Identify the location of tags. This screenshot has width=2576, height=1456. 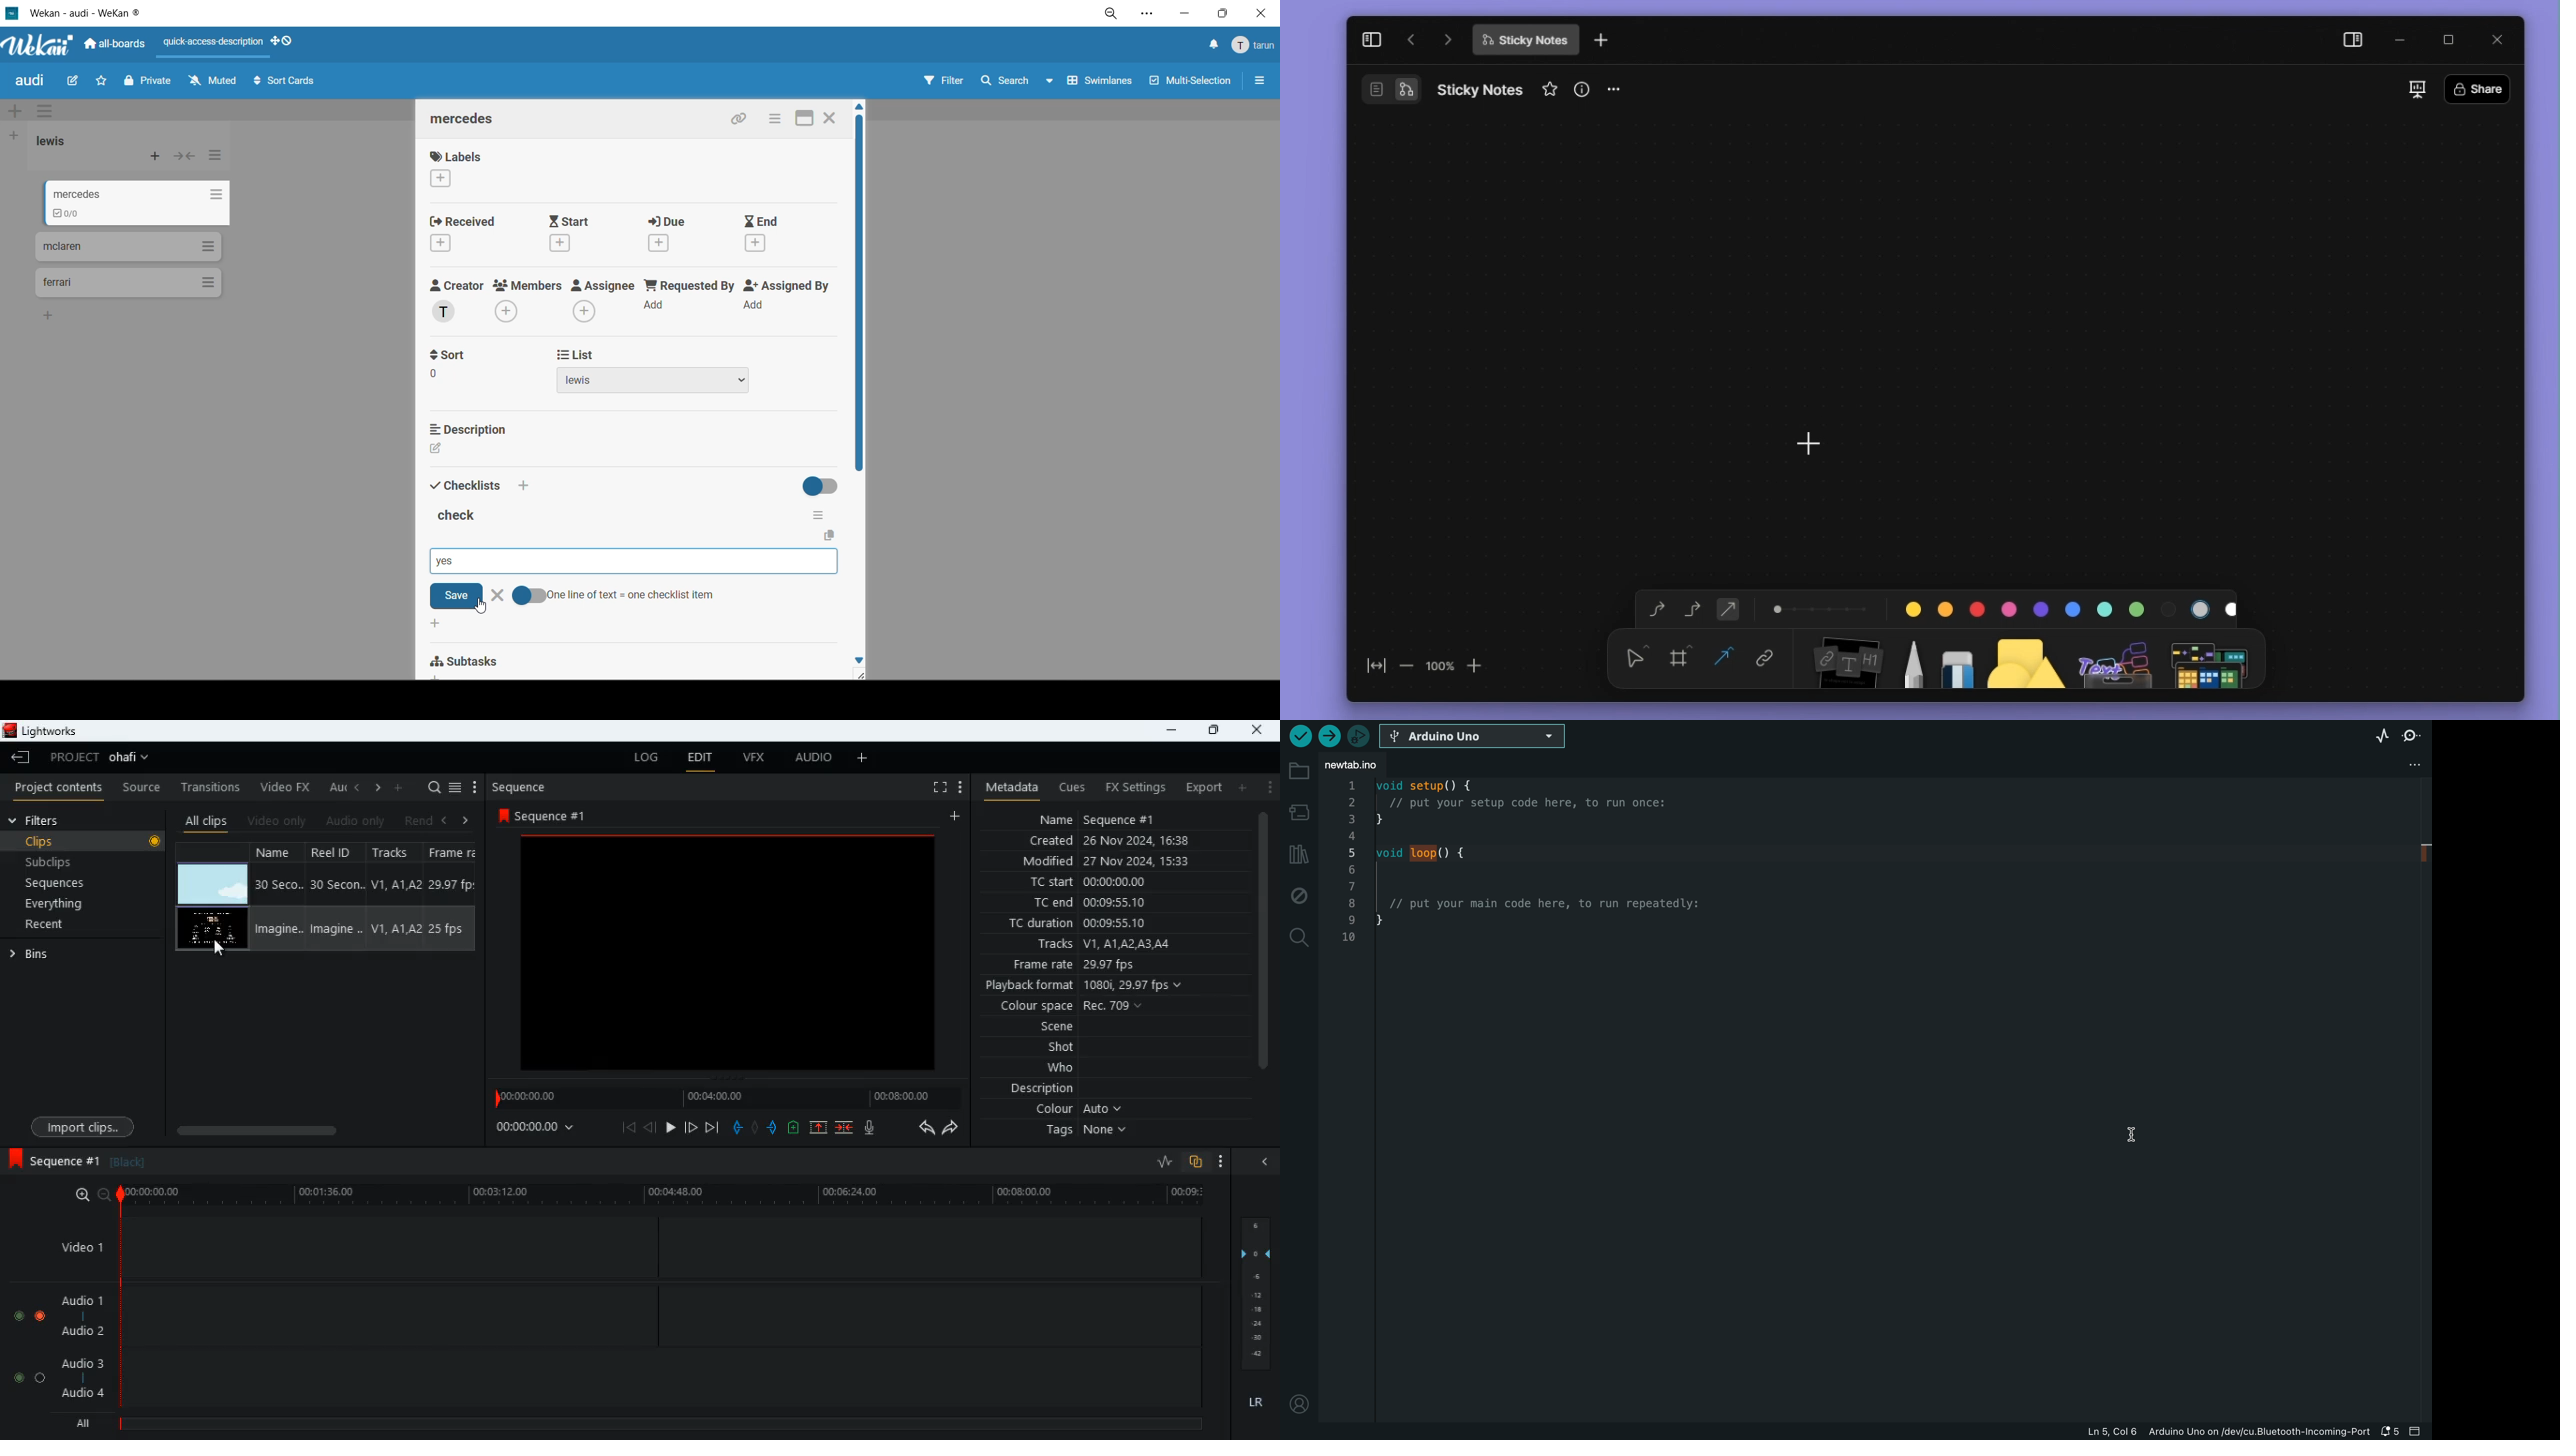
(1083, 1136).